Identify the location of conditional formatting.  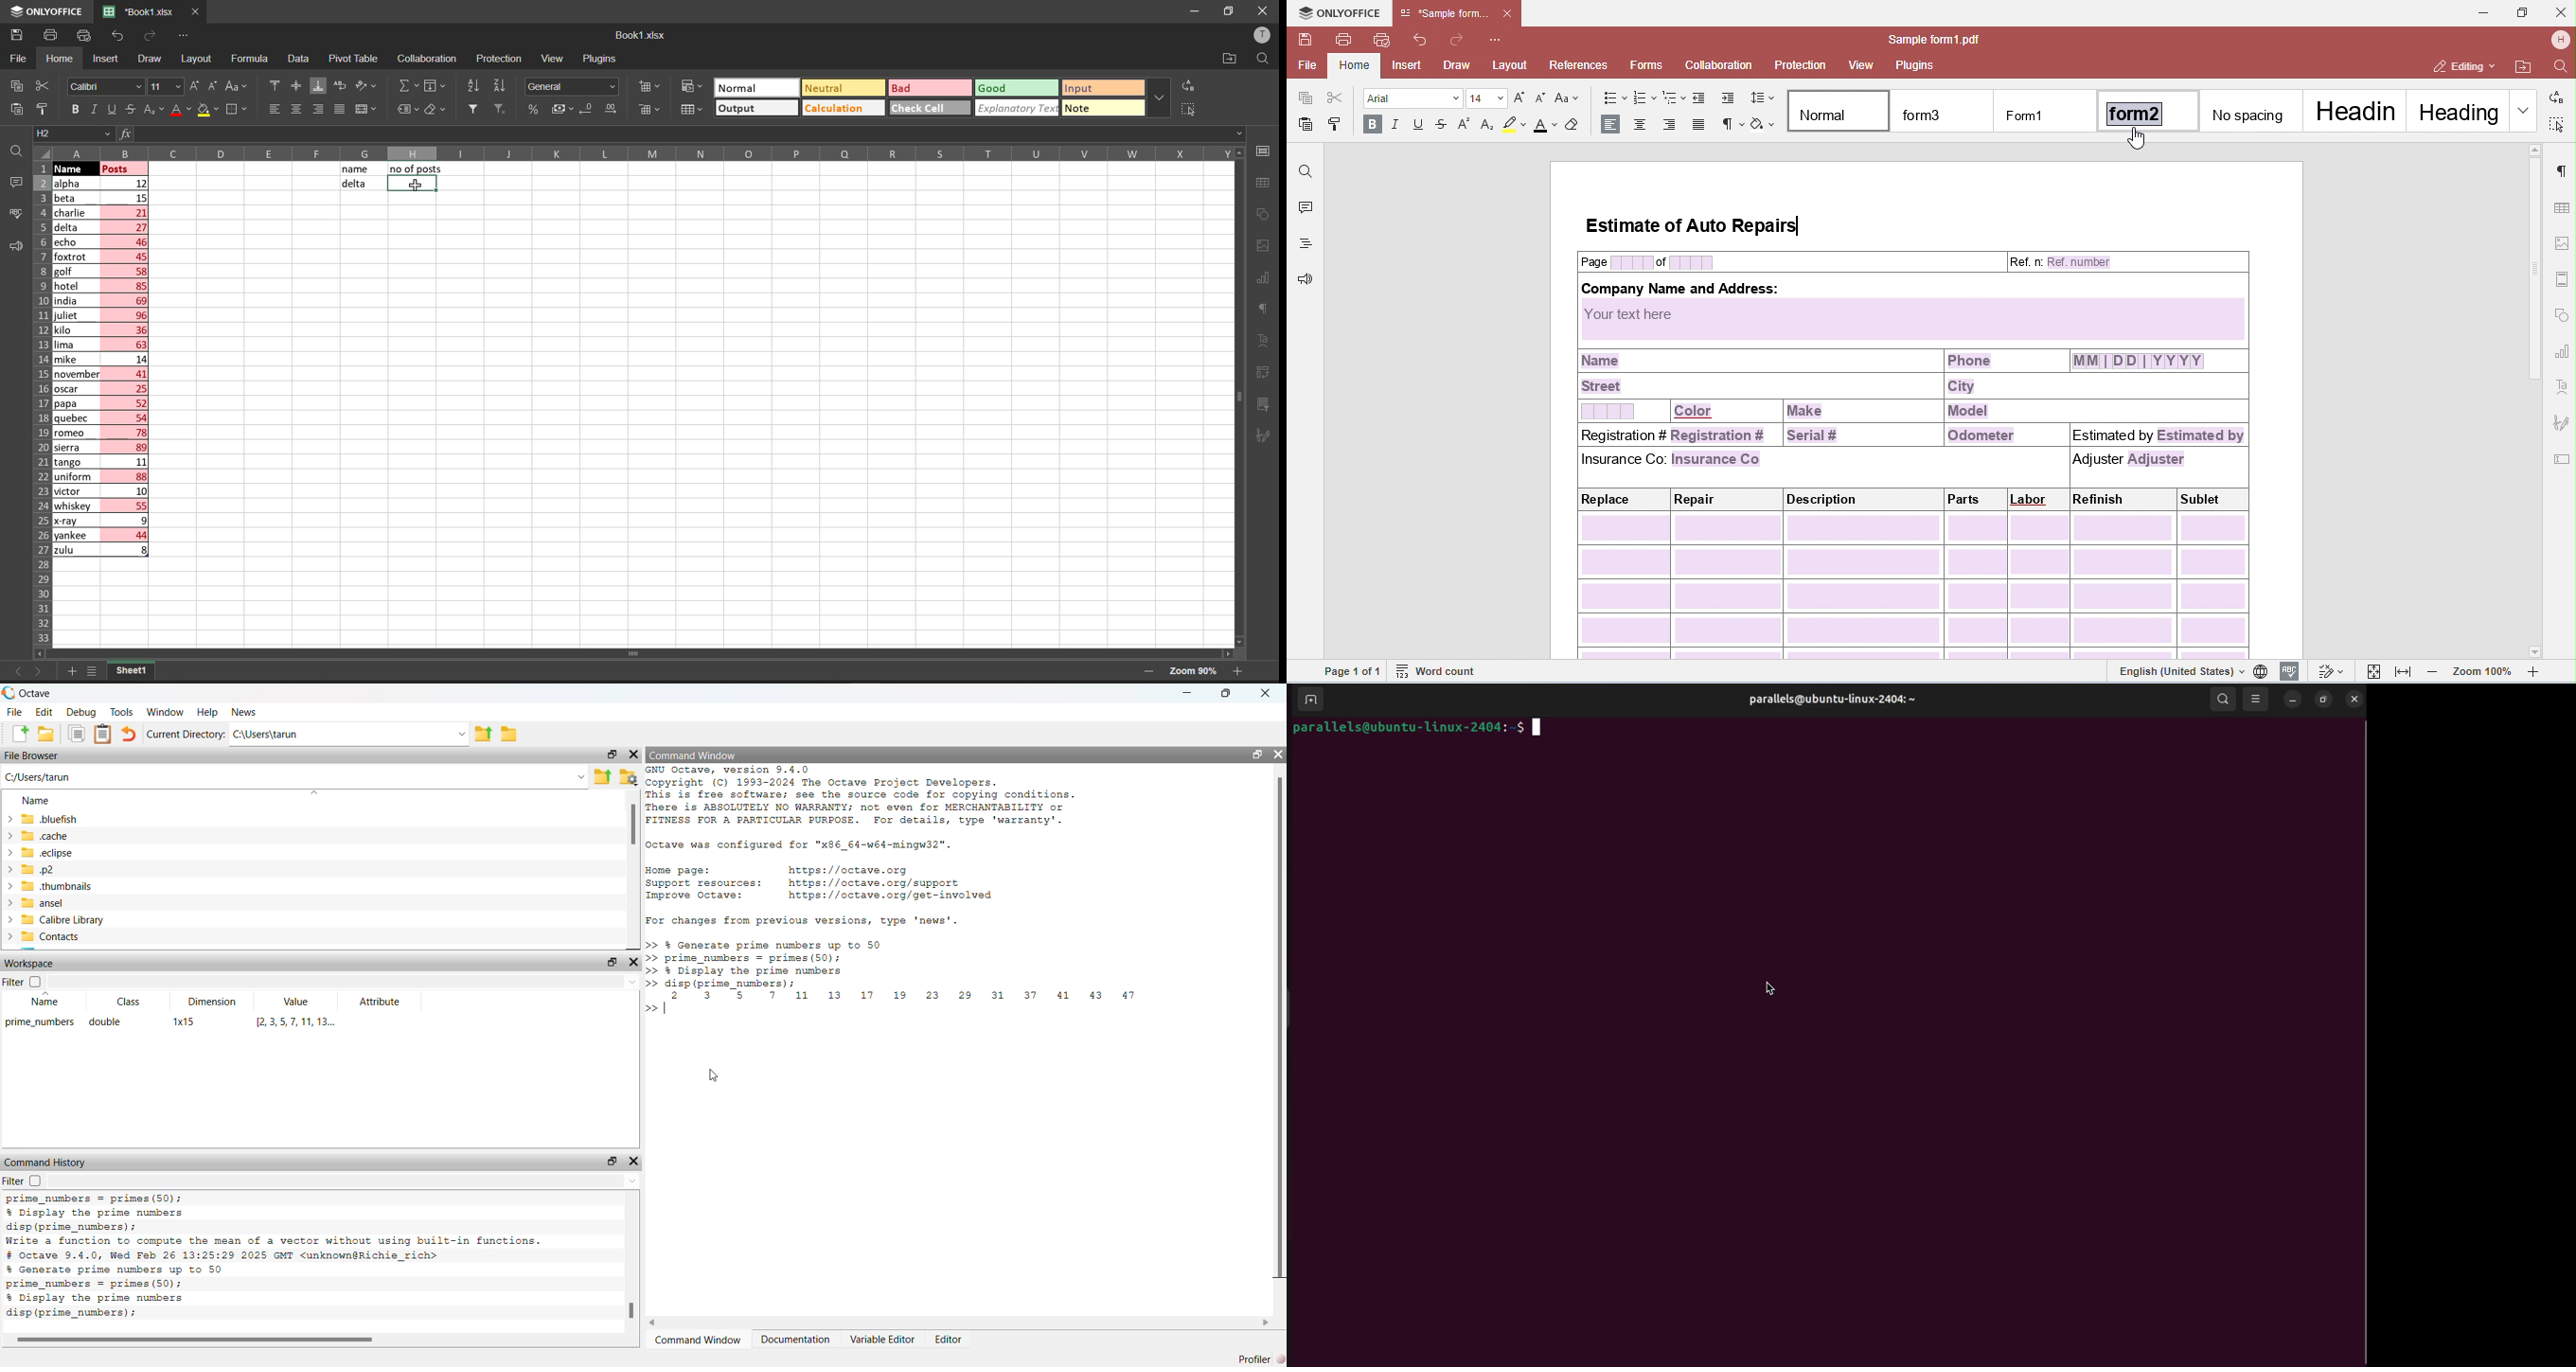
(691, 85).